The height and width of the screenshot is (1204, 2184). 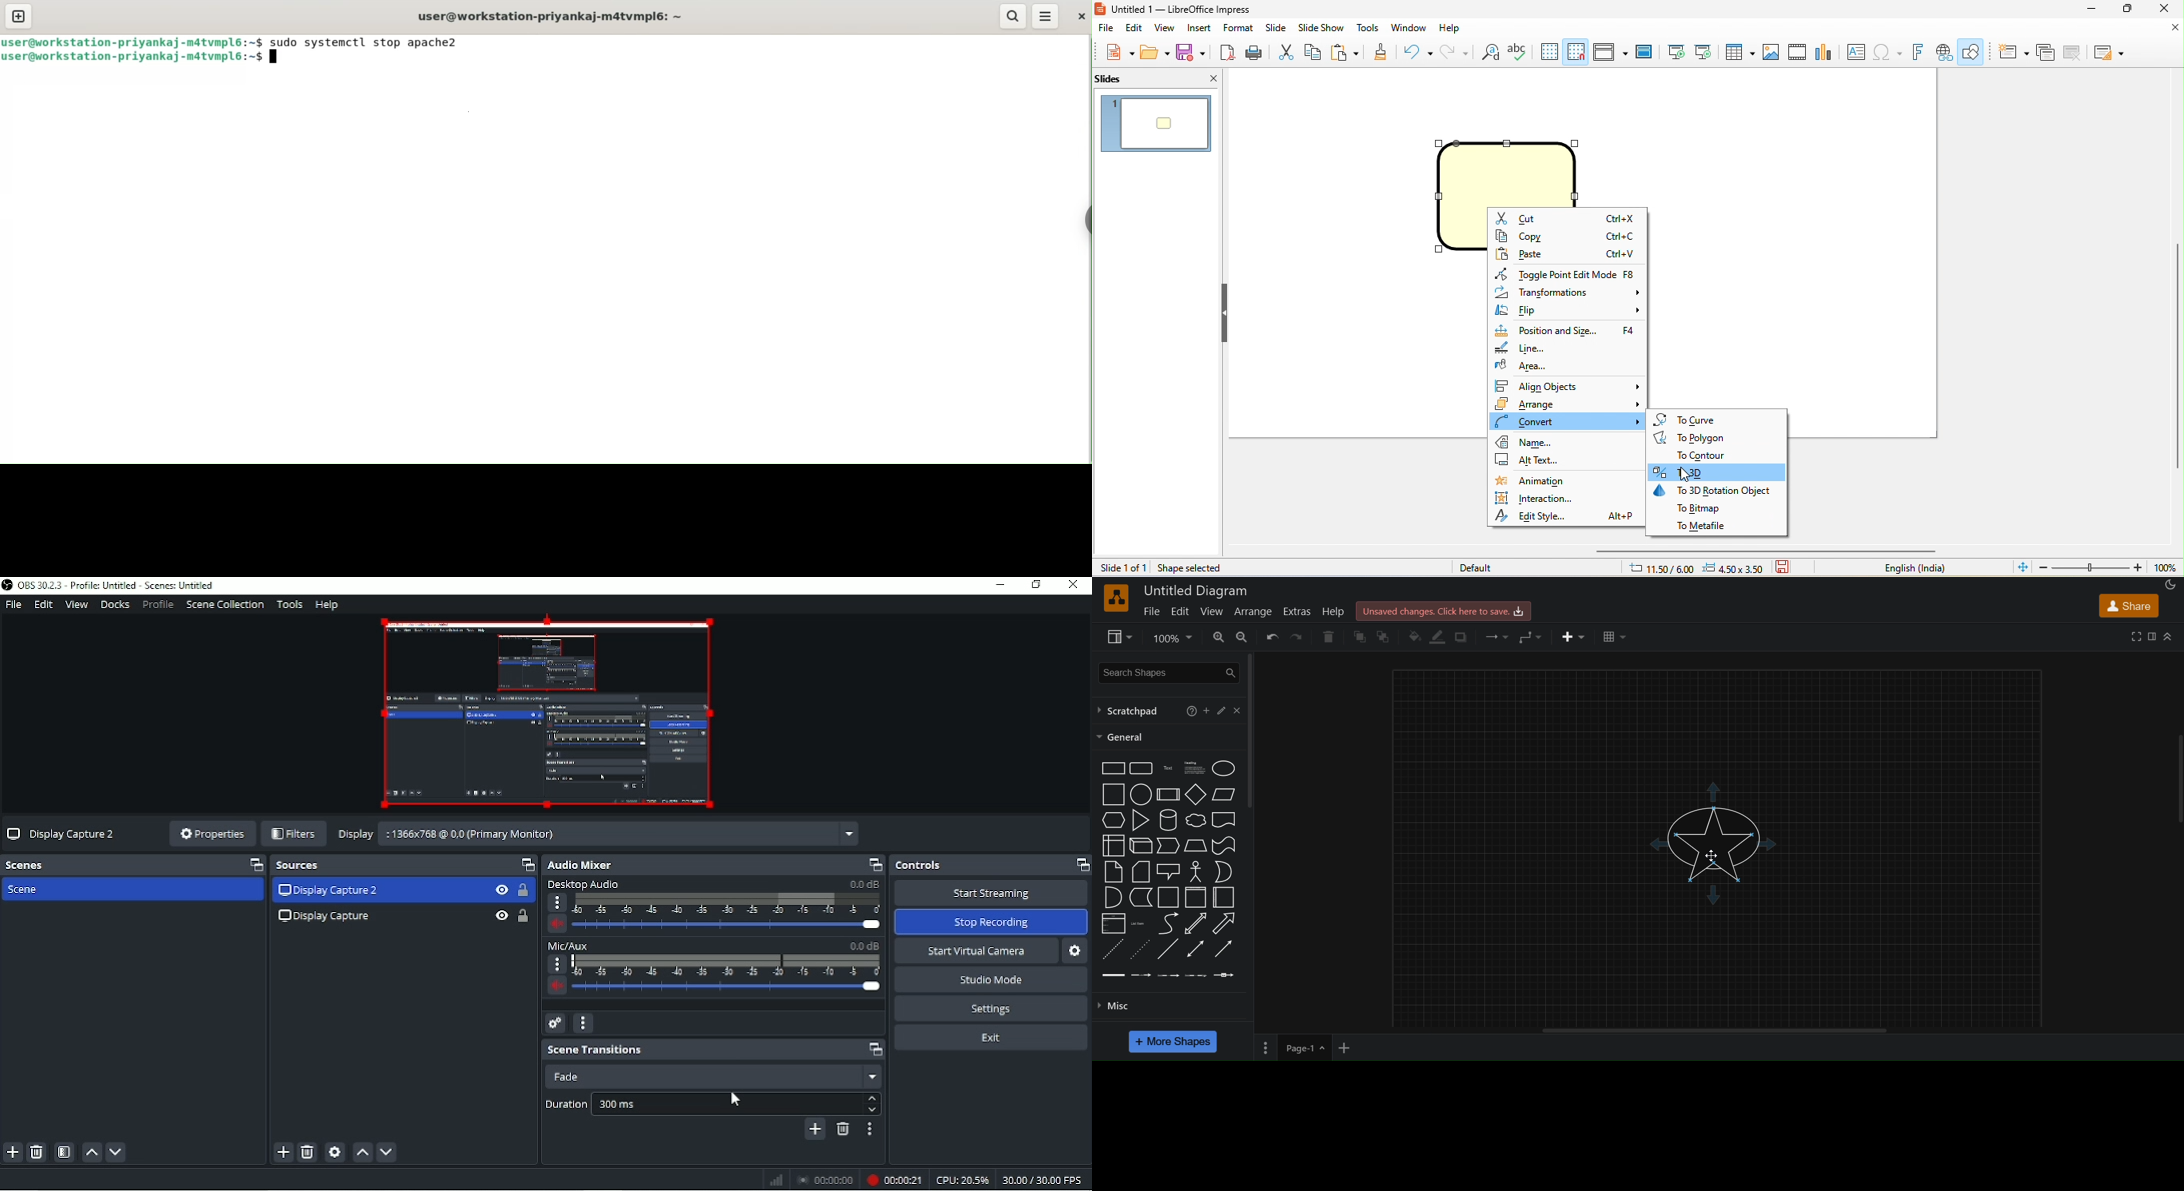 I want to click on Close, so click(x=1075, y=586).